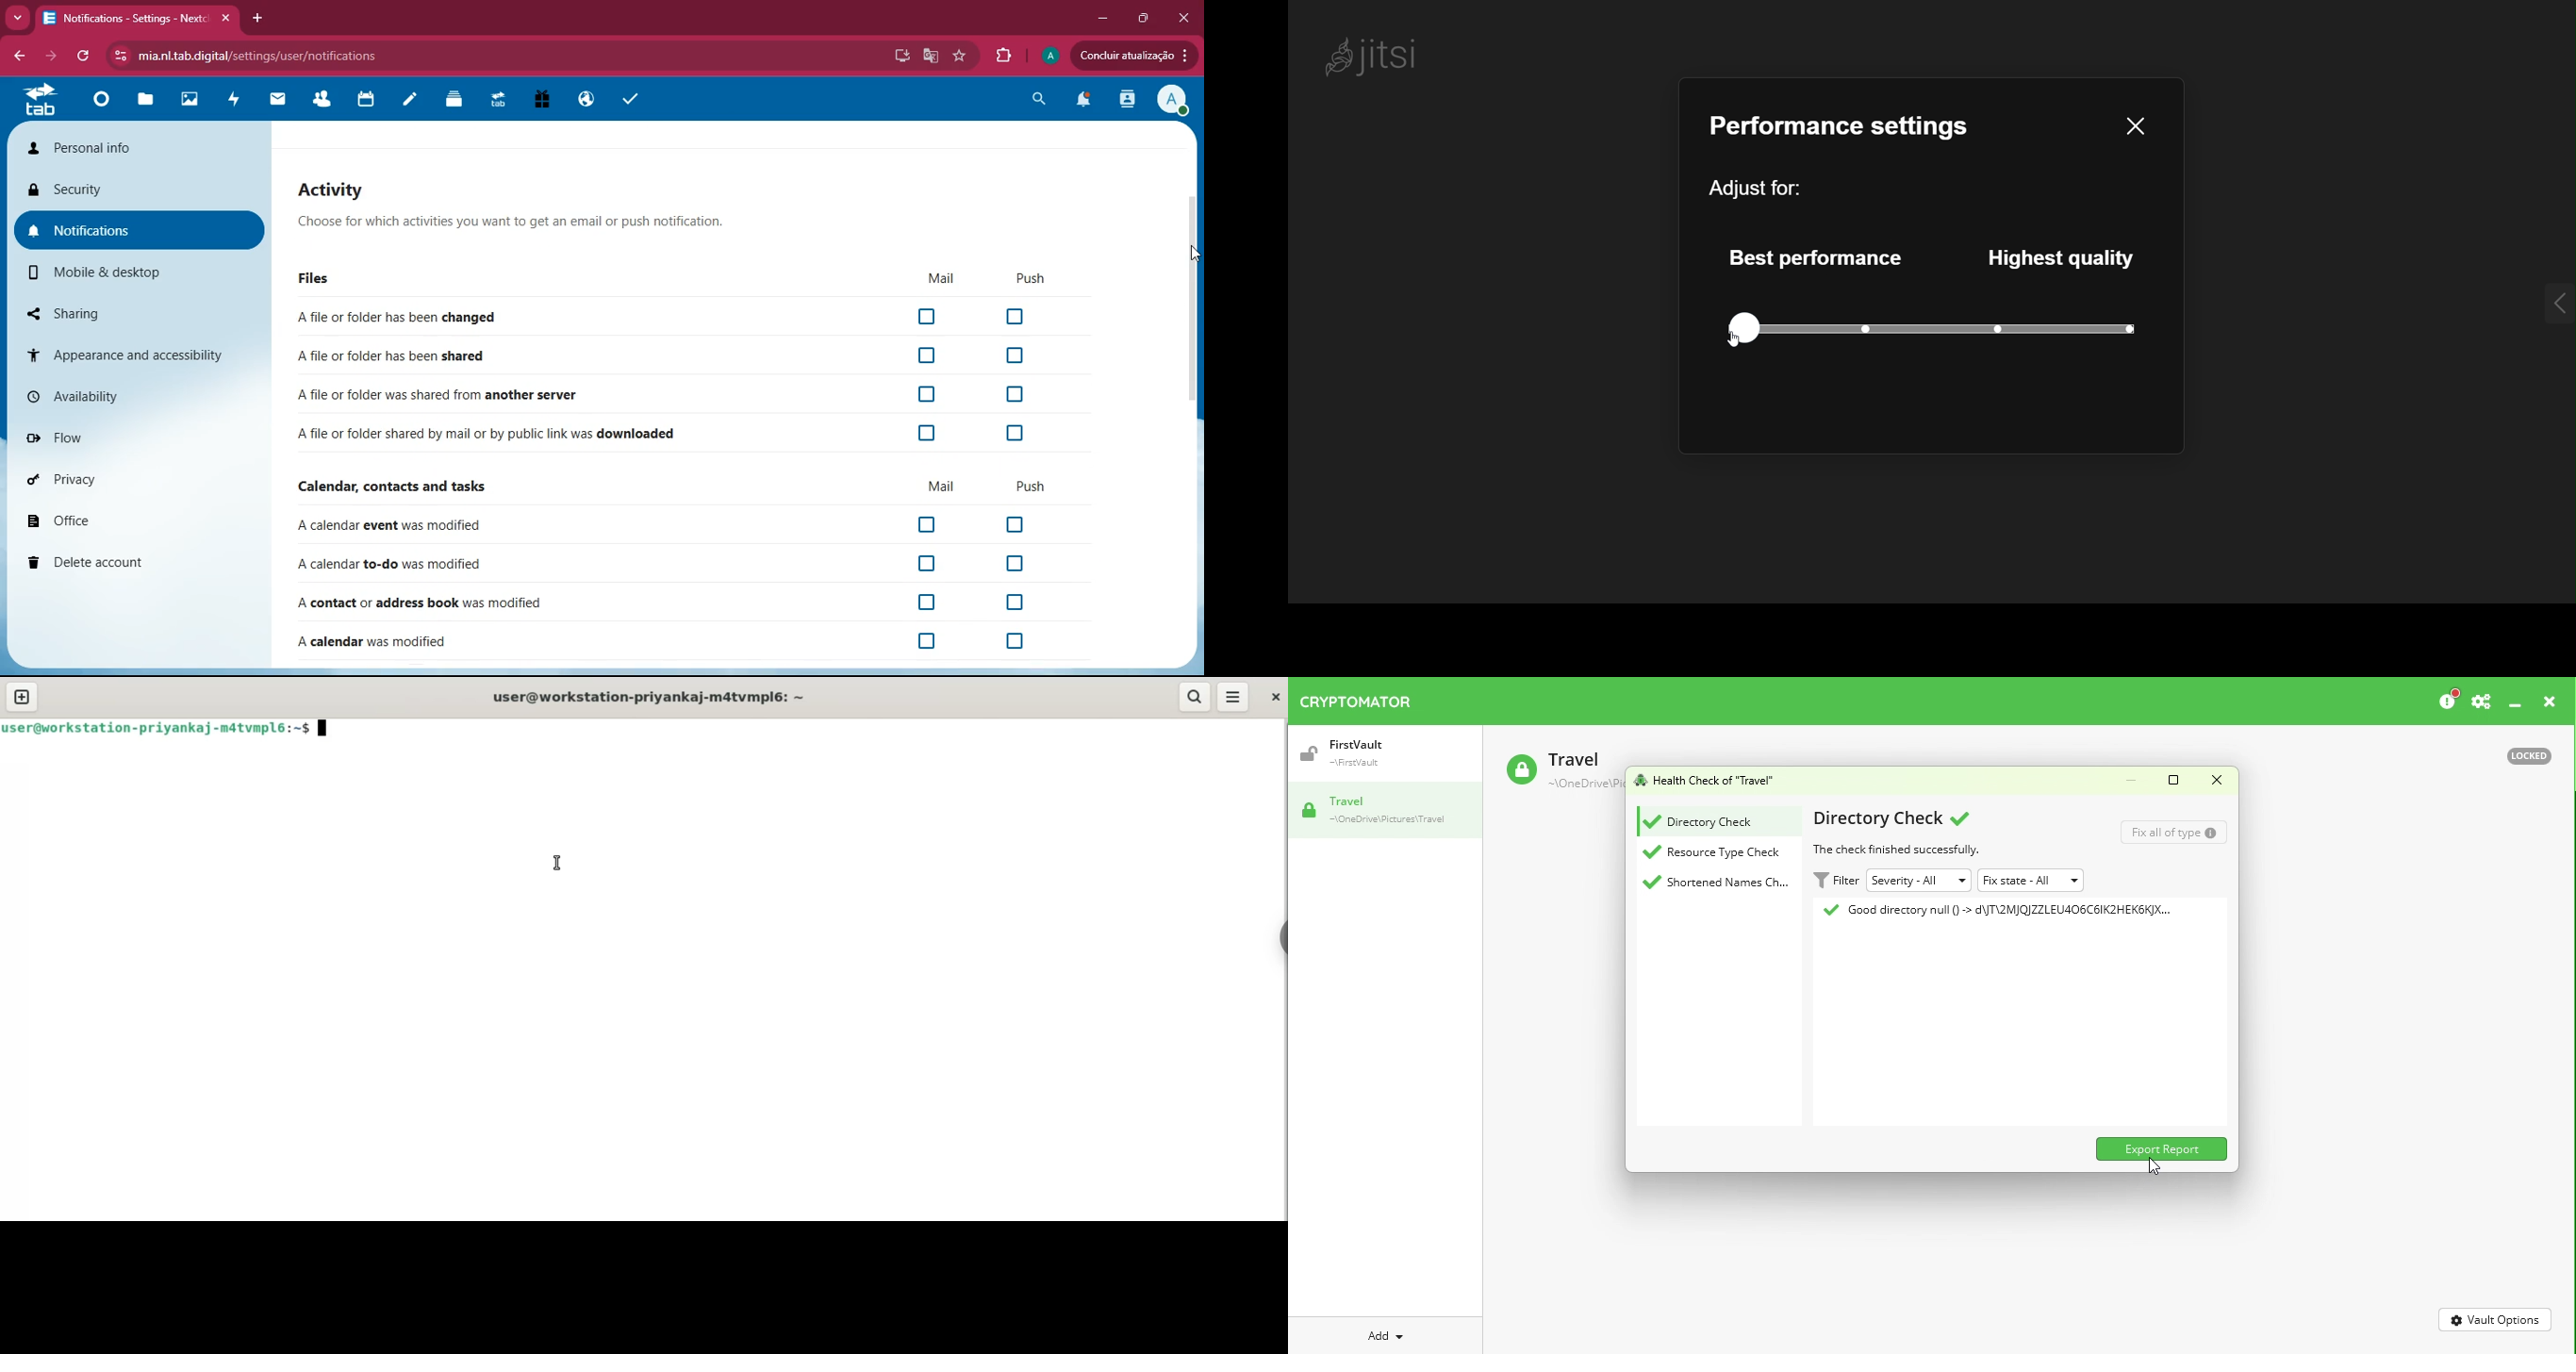 The height and width of the screenshot is (1372, 2576). I want to click on back, so click(17, 56).